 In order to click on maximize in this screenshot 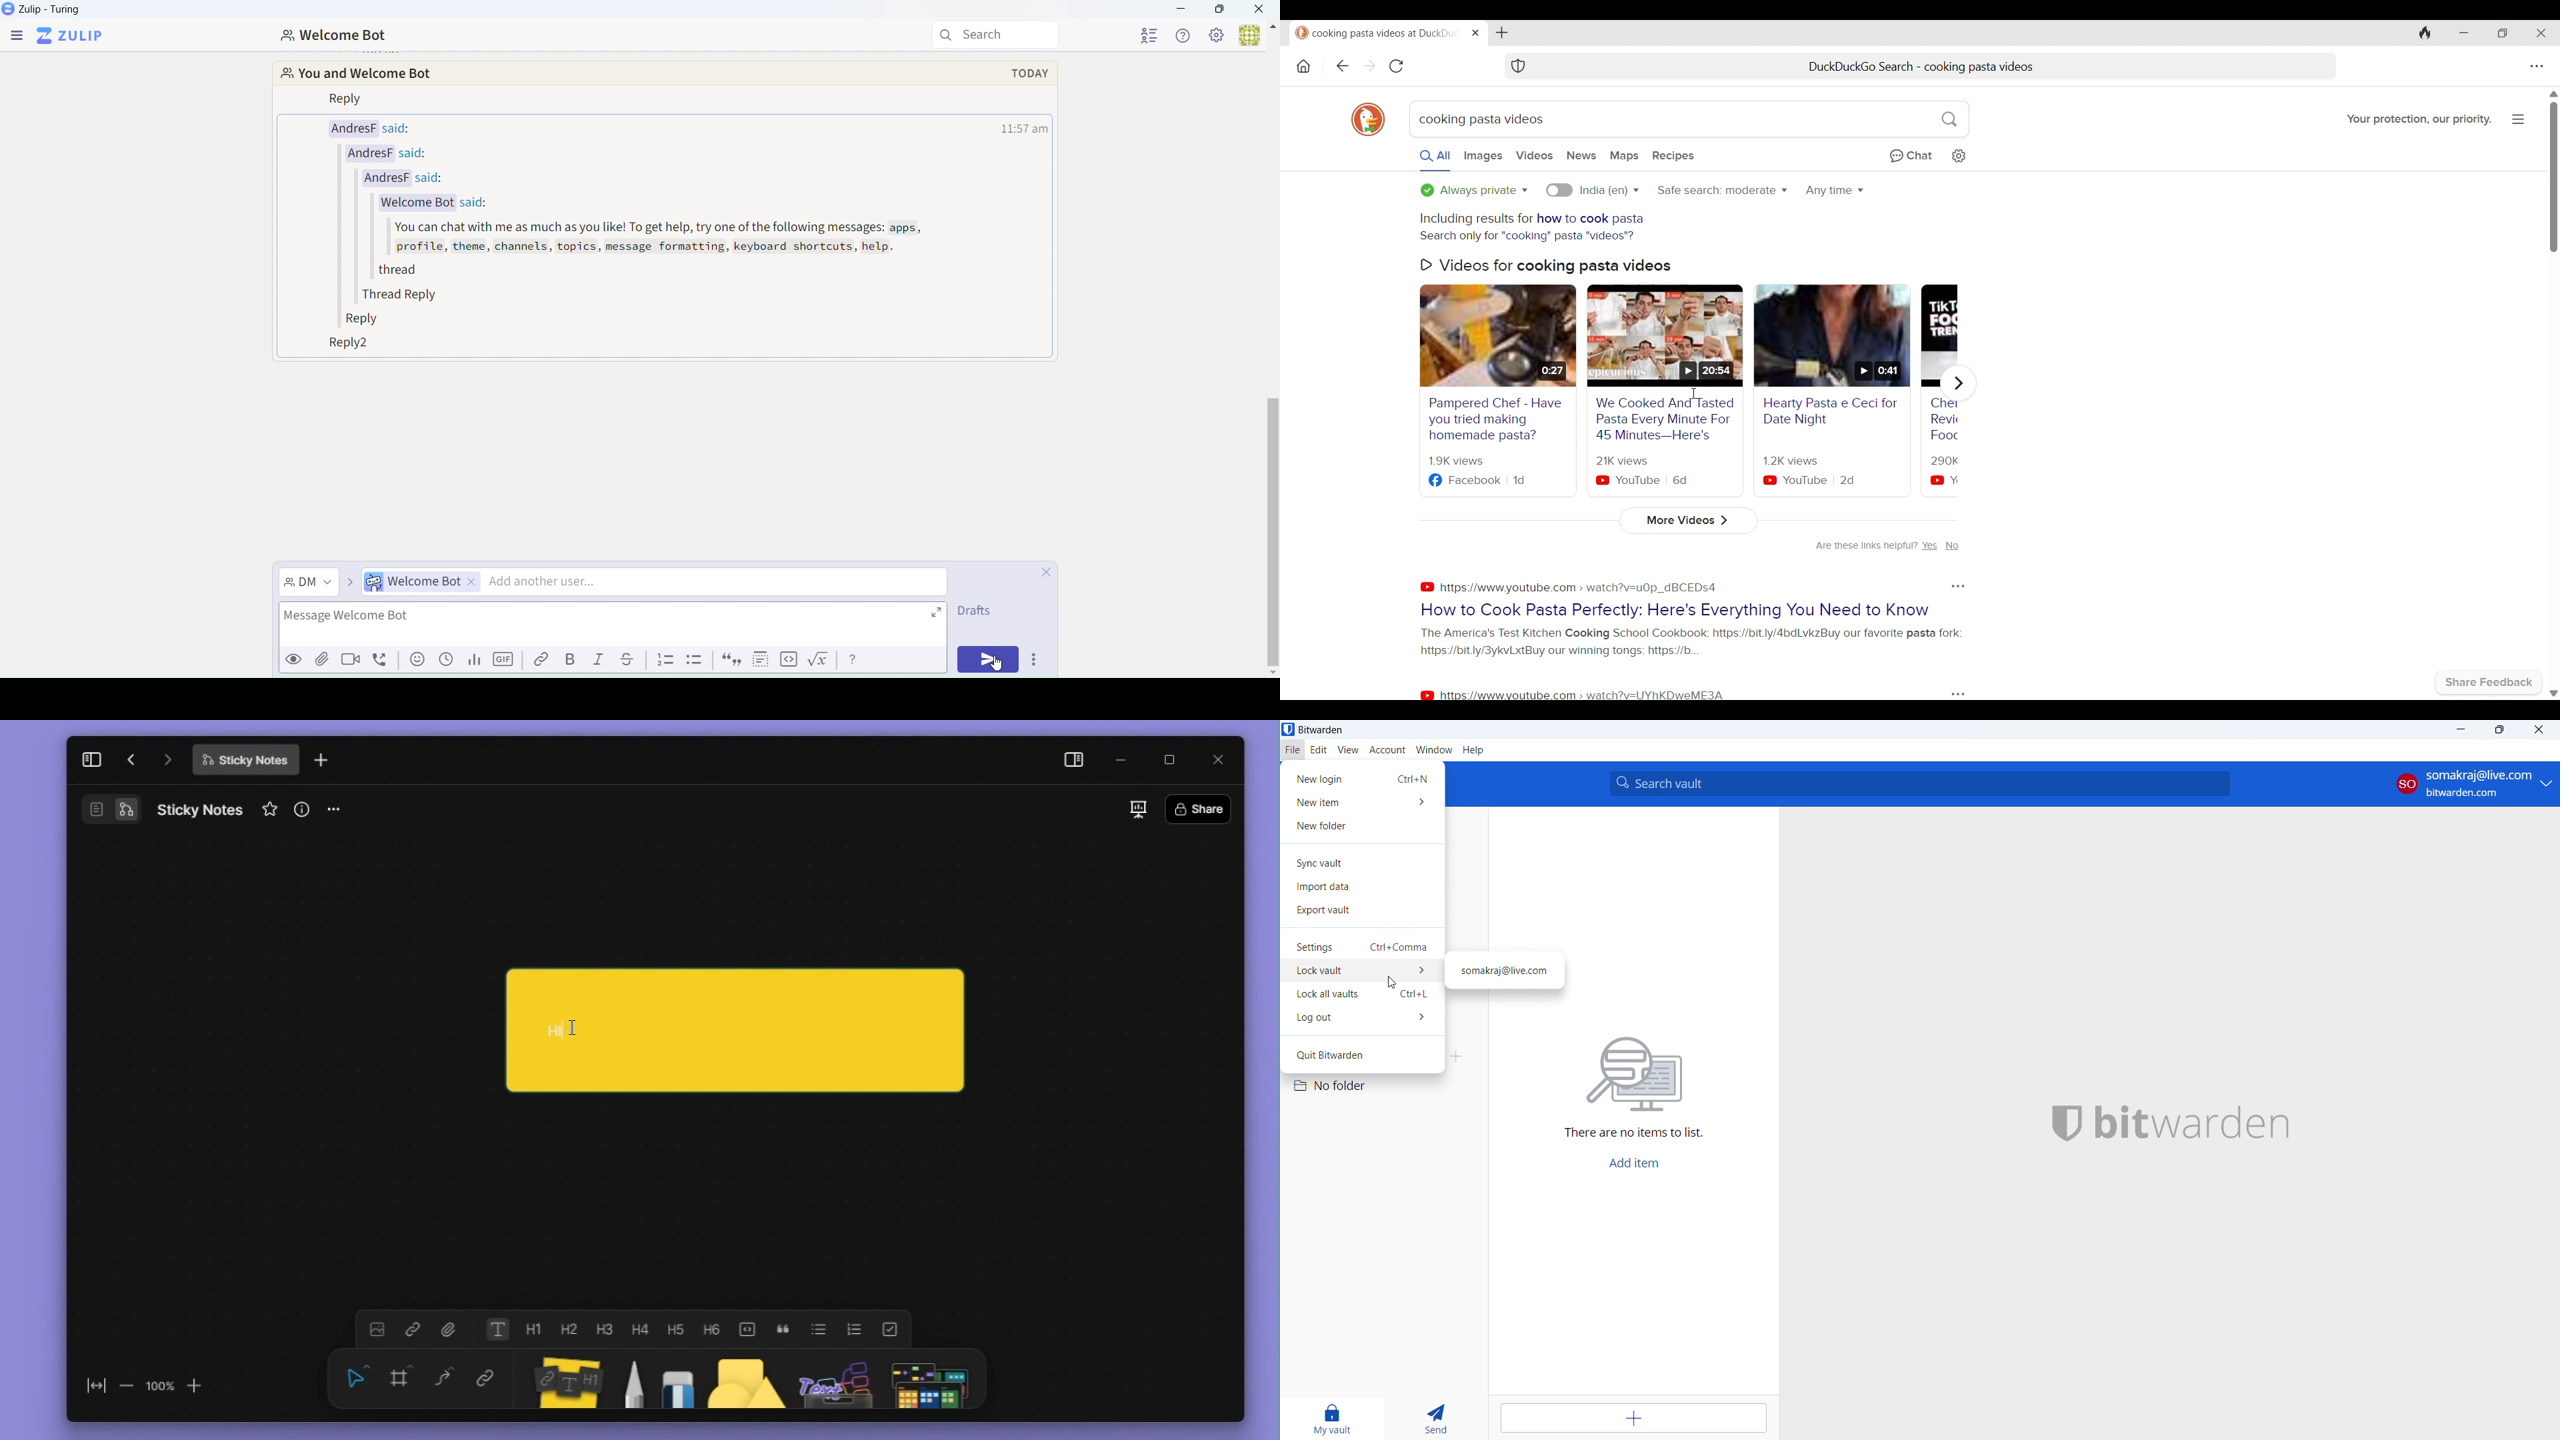, I will do `click(2501, 729)`.